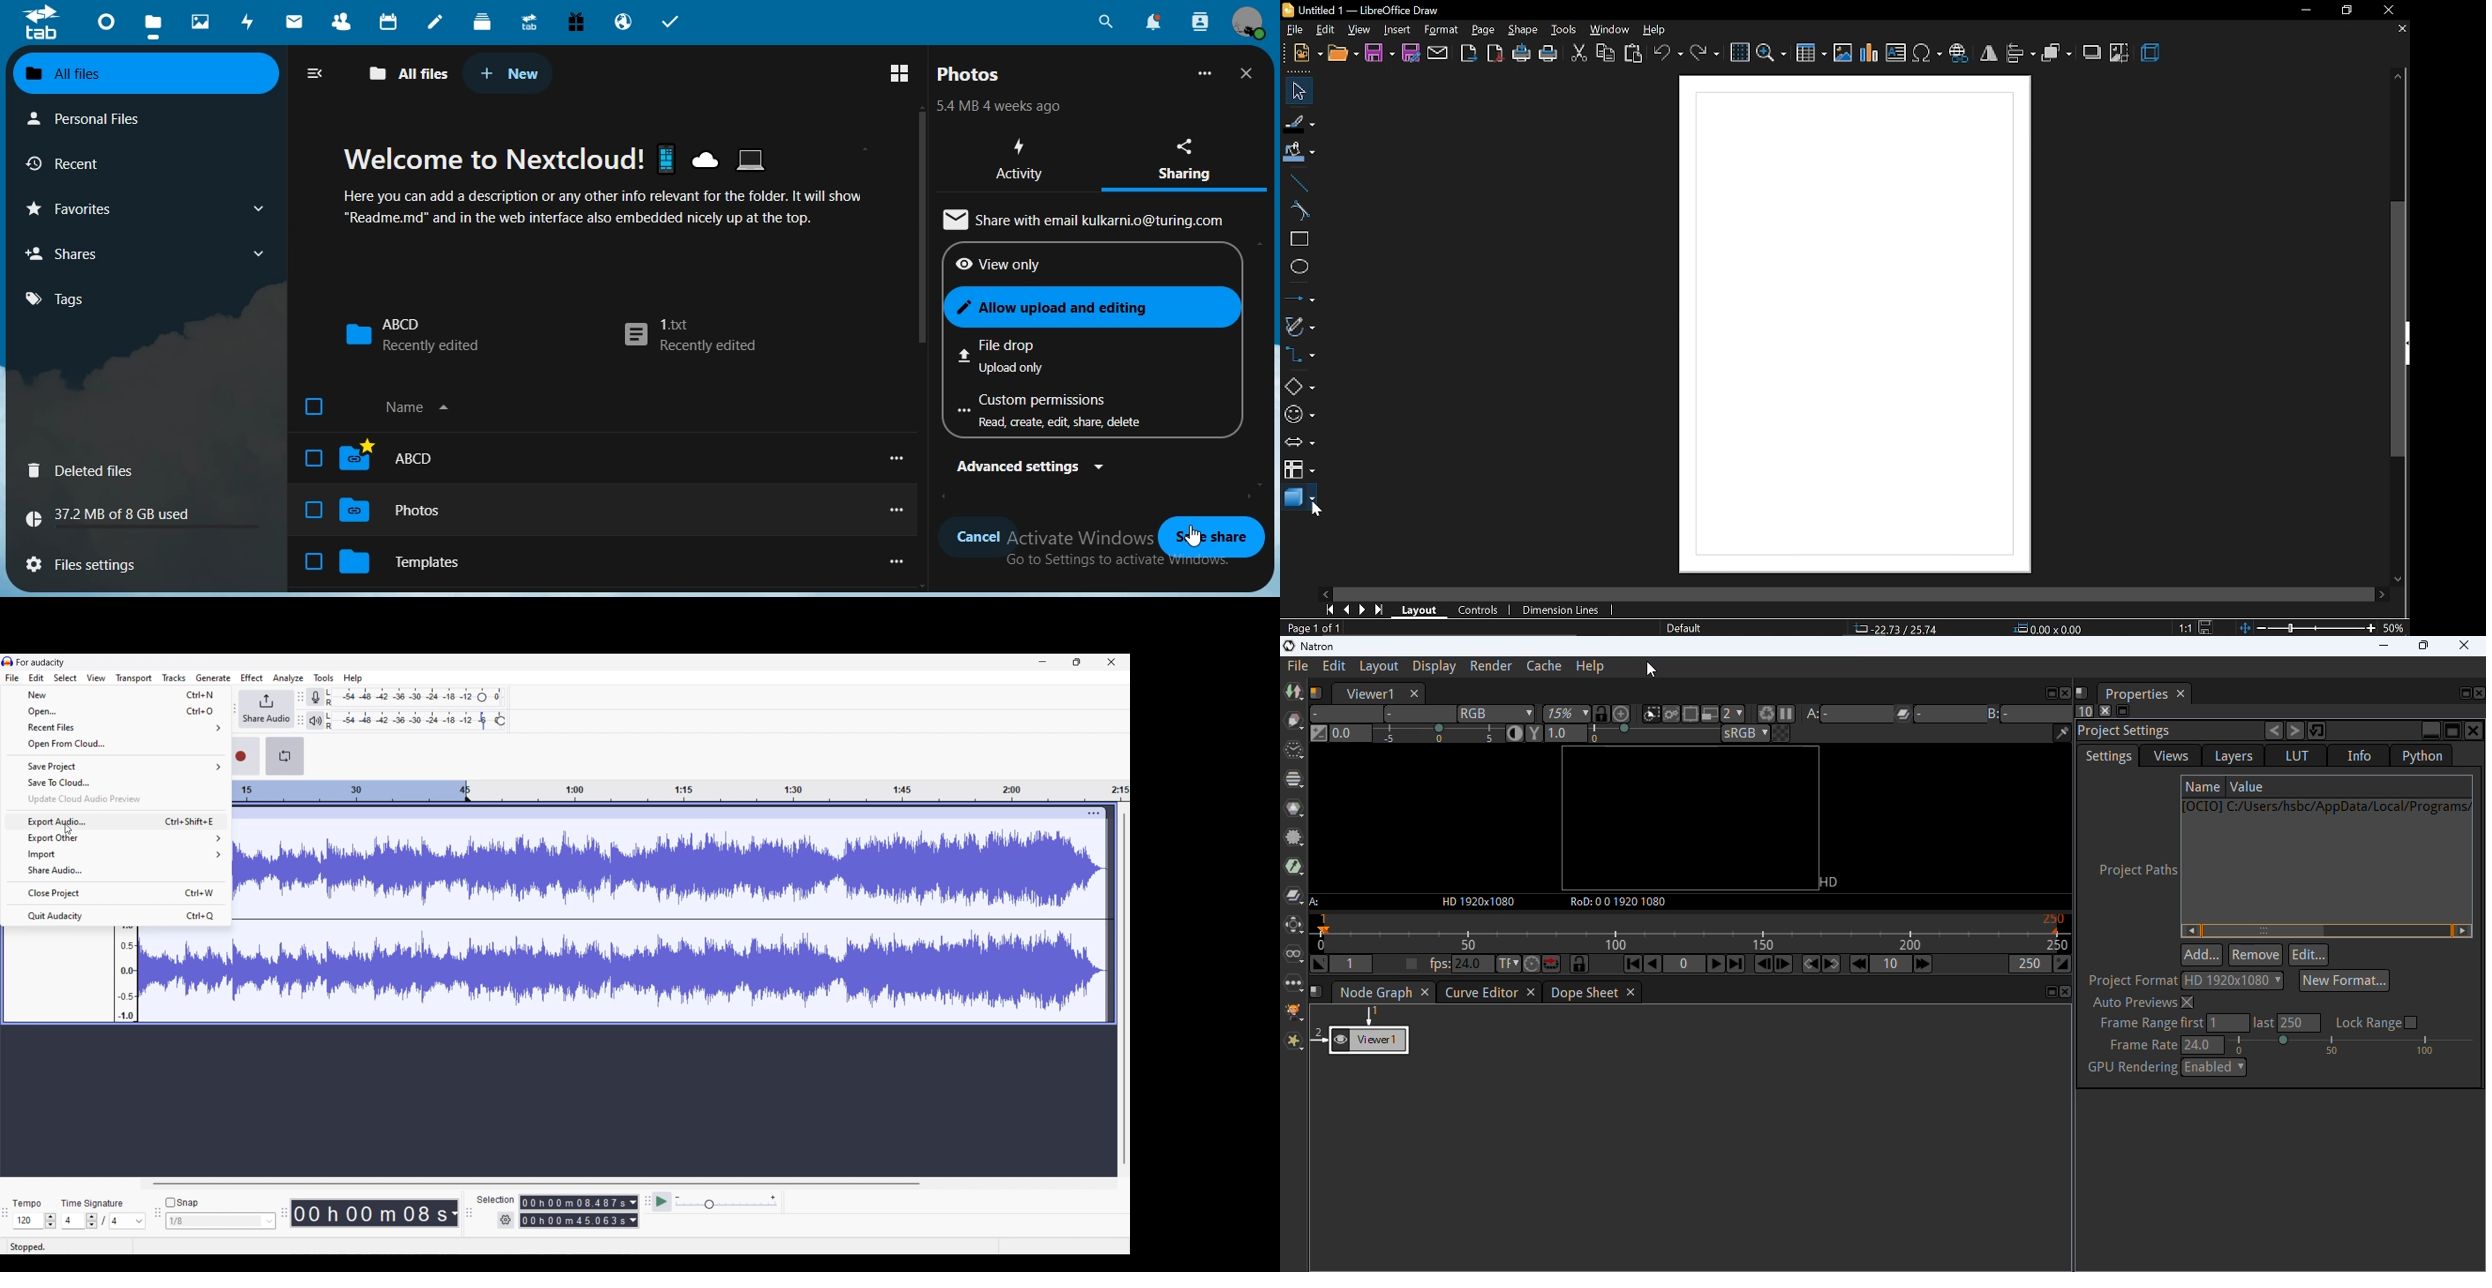 The height and width of the screenshot is (1288, 2492). I want to click on personal files, so click(100, 117).